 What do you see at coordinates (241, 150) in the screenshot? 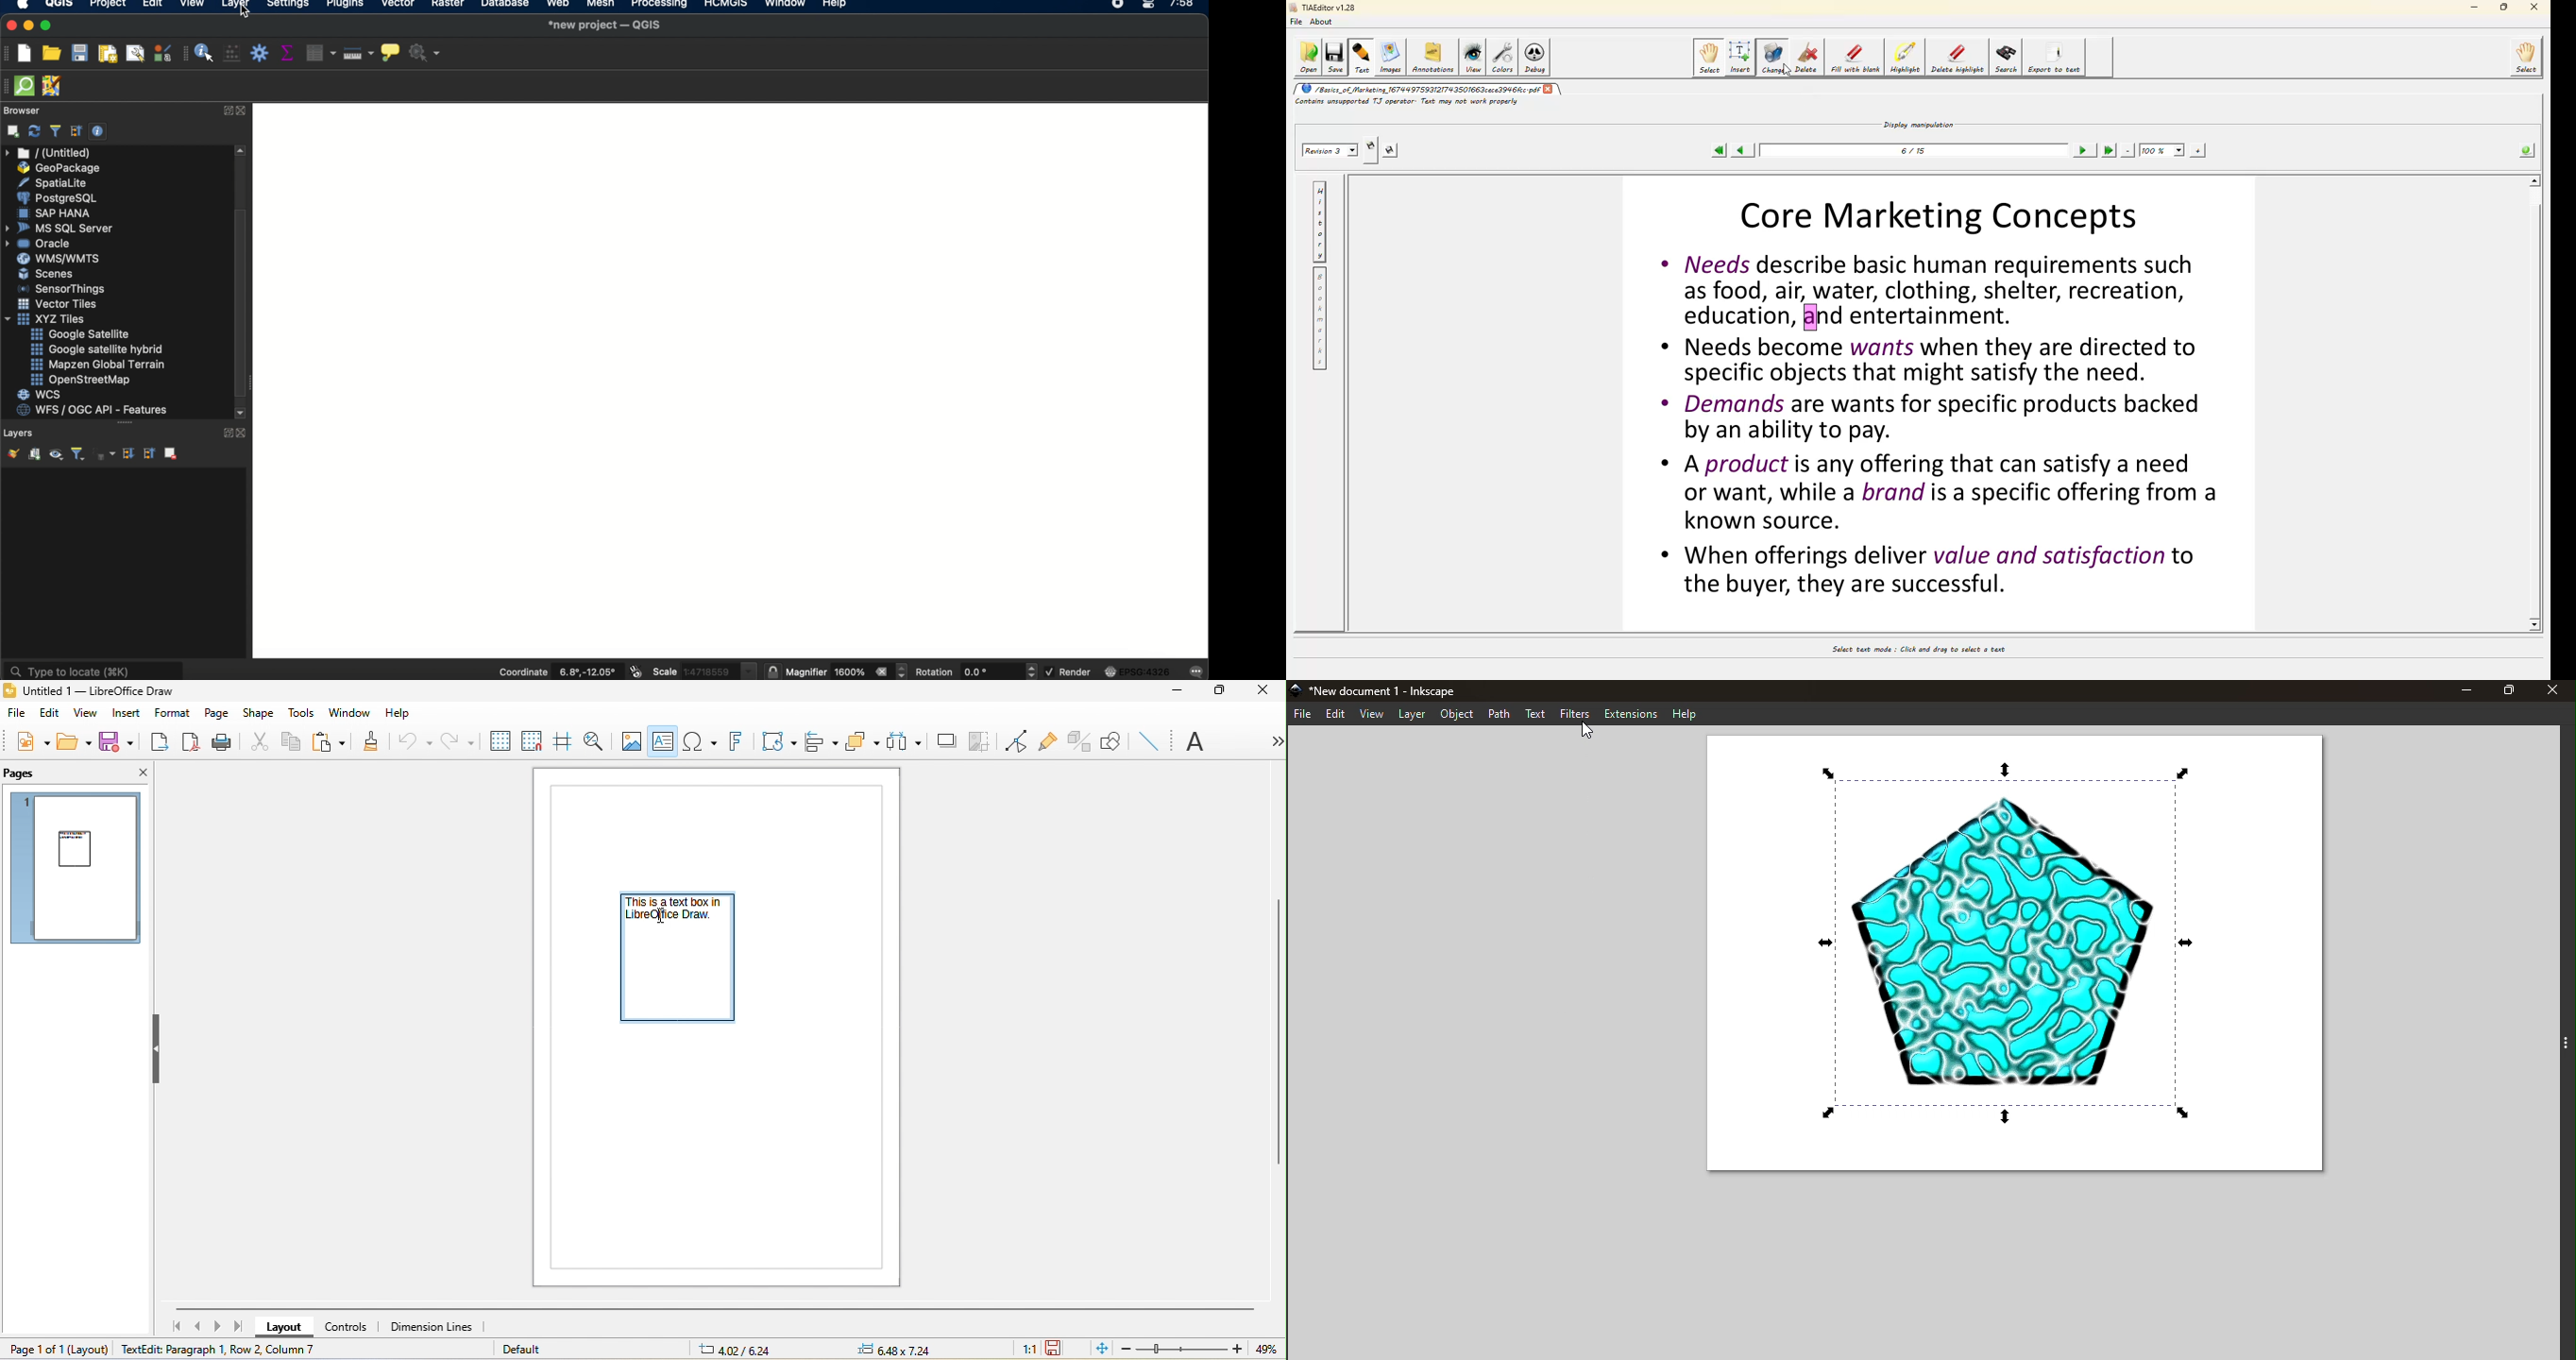
I see `scroll up arrow` at bounding box center [241, 150].